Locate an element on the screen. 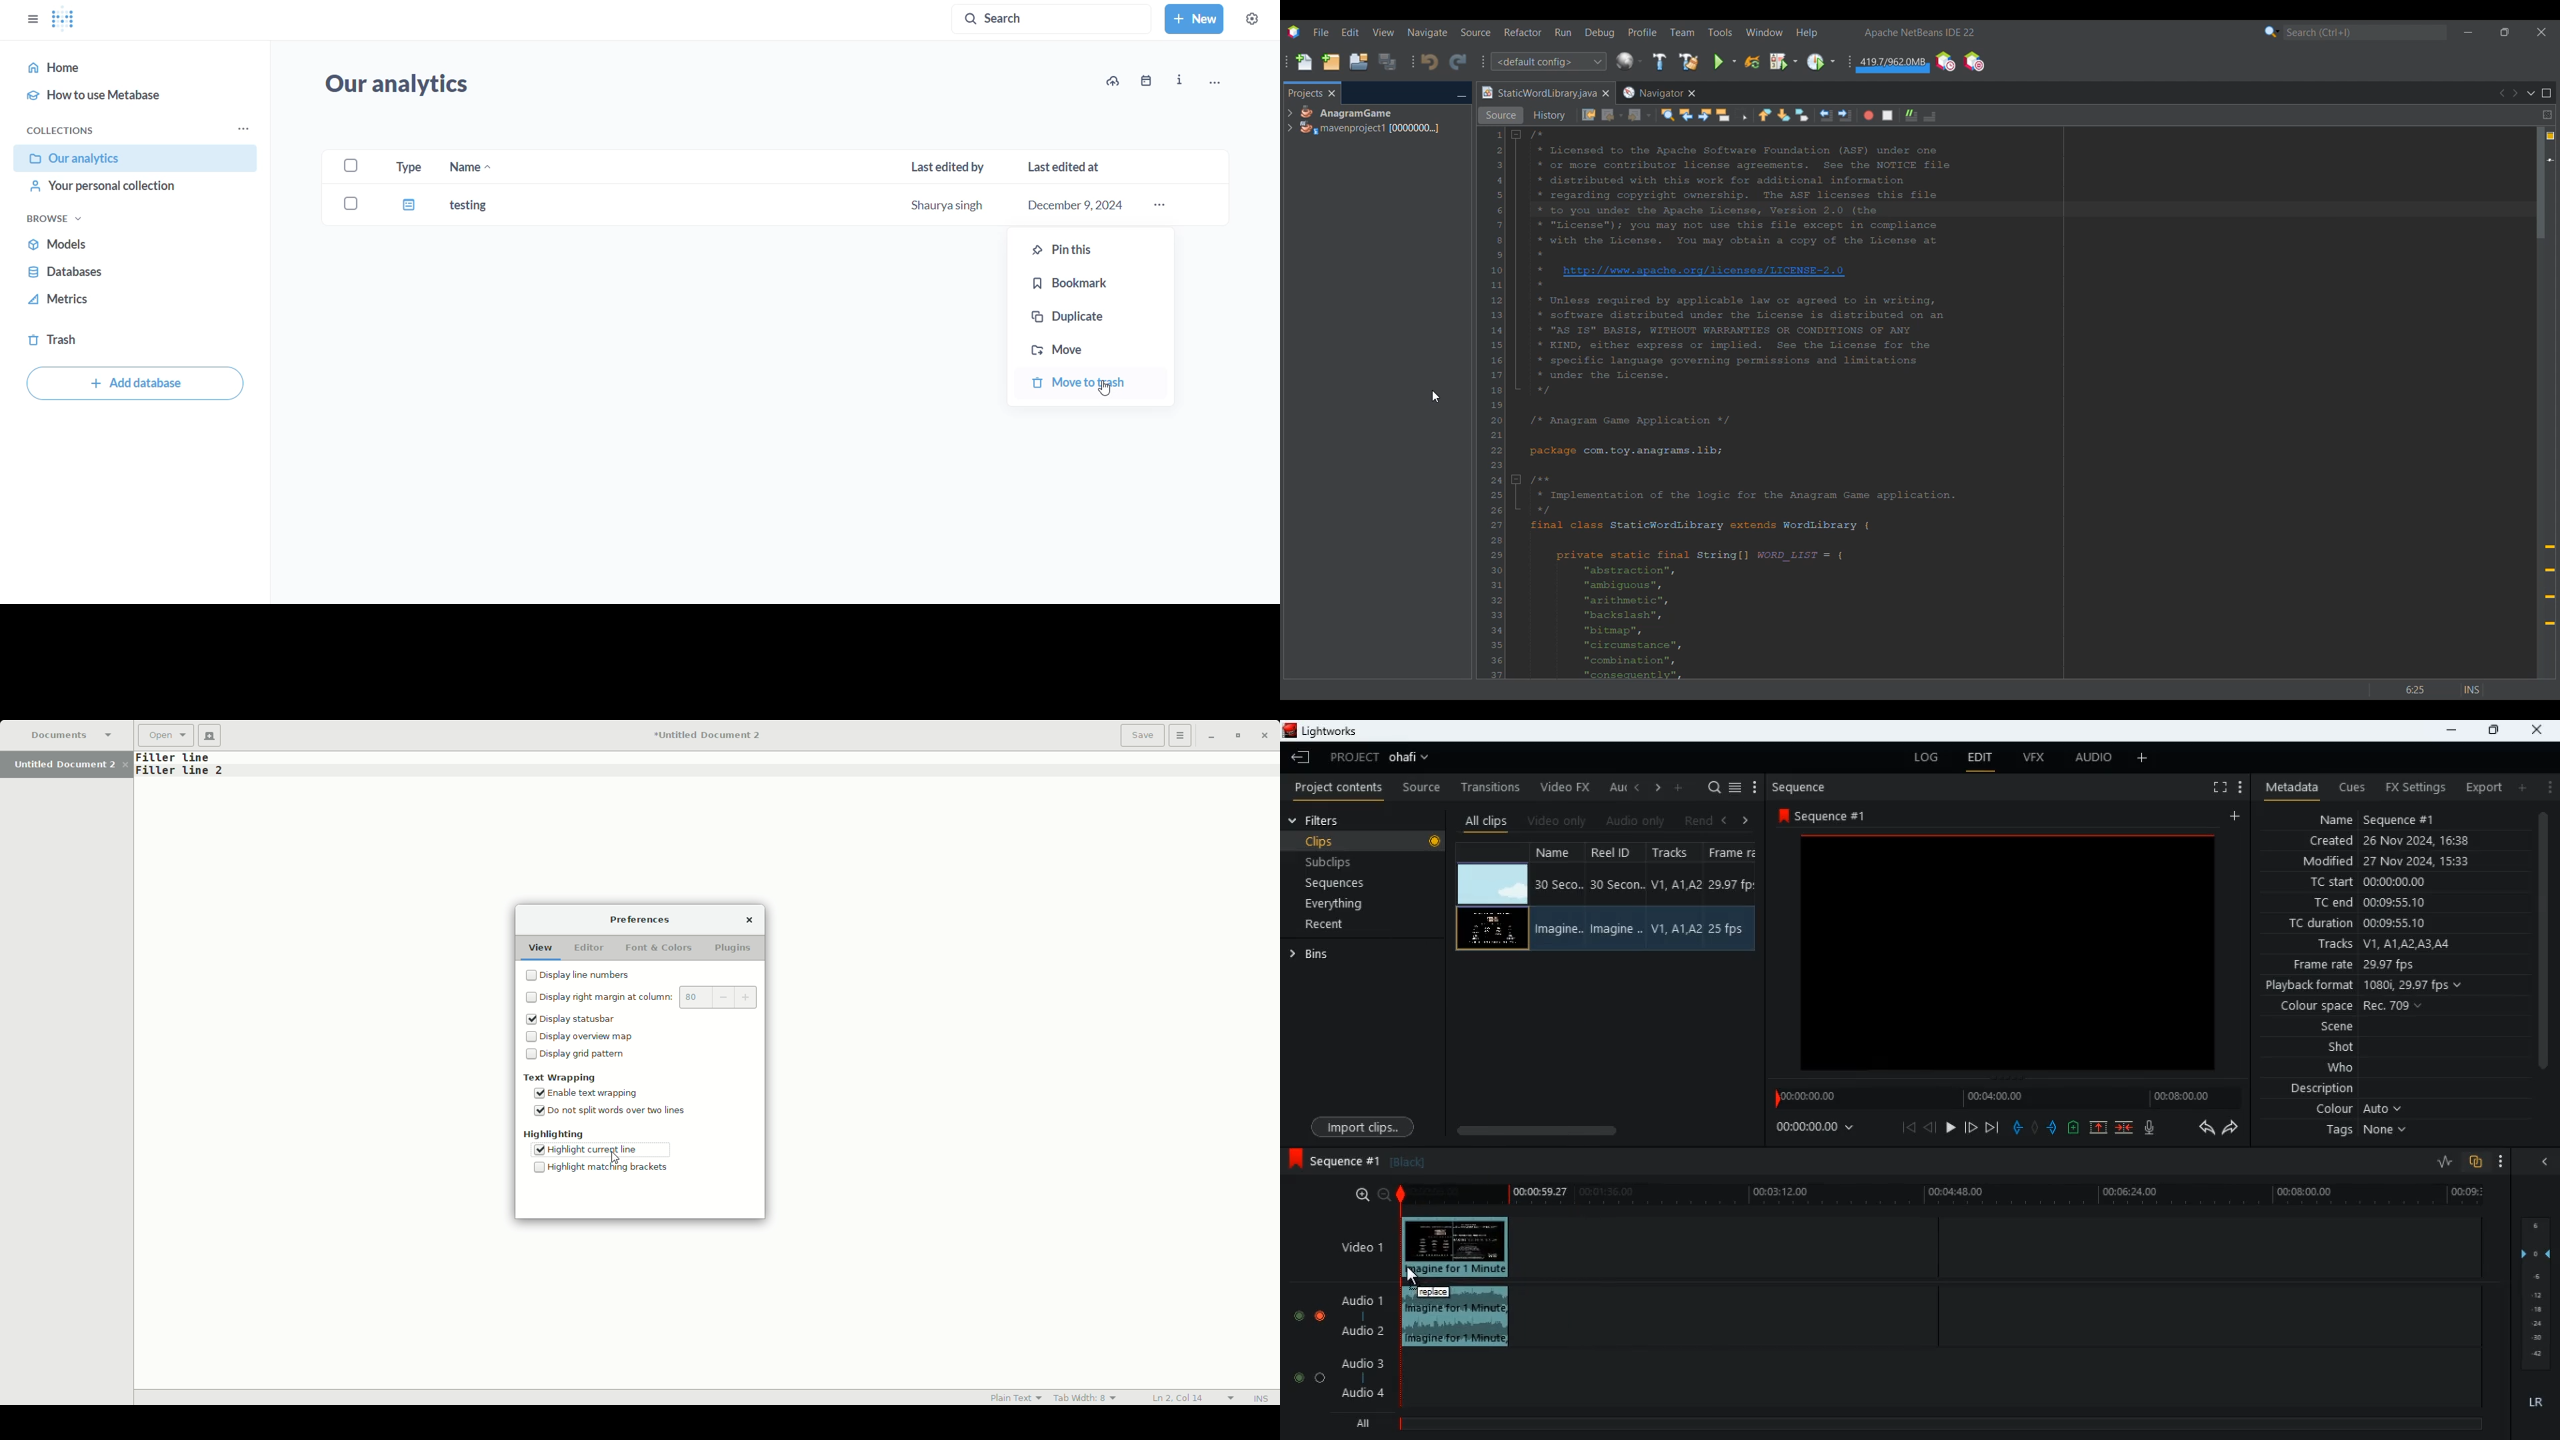  Naviagate menu is located at coordinates (1427, 33).